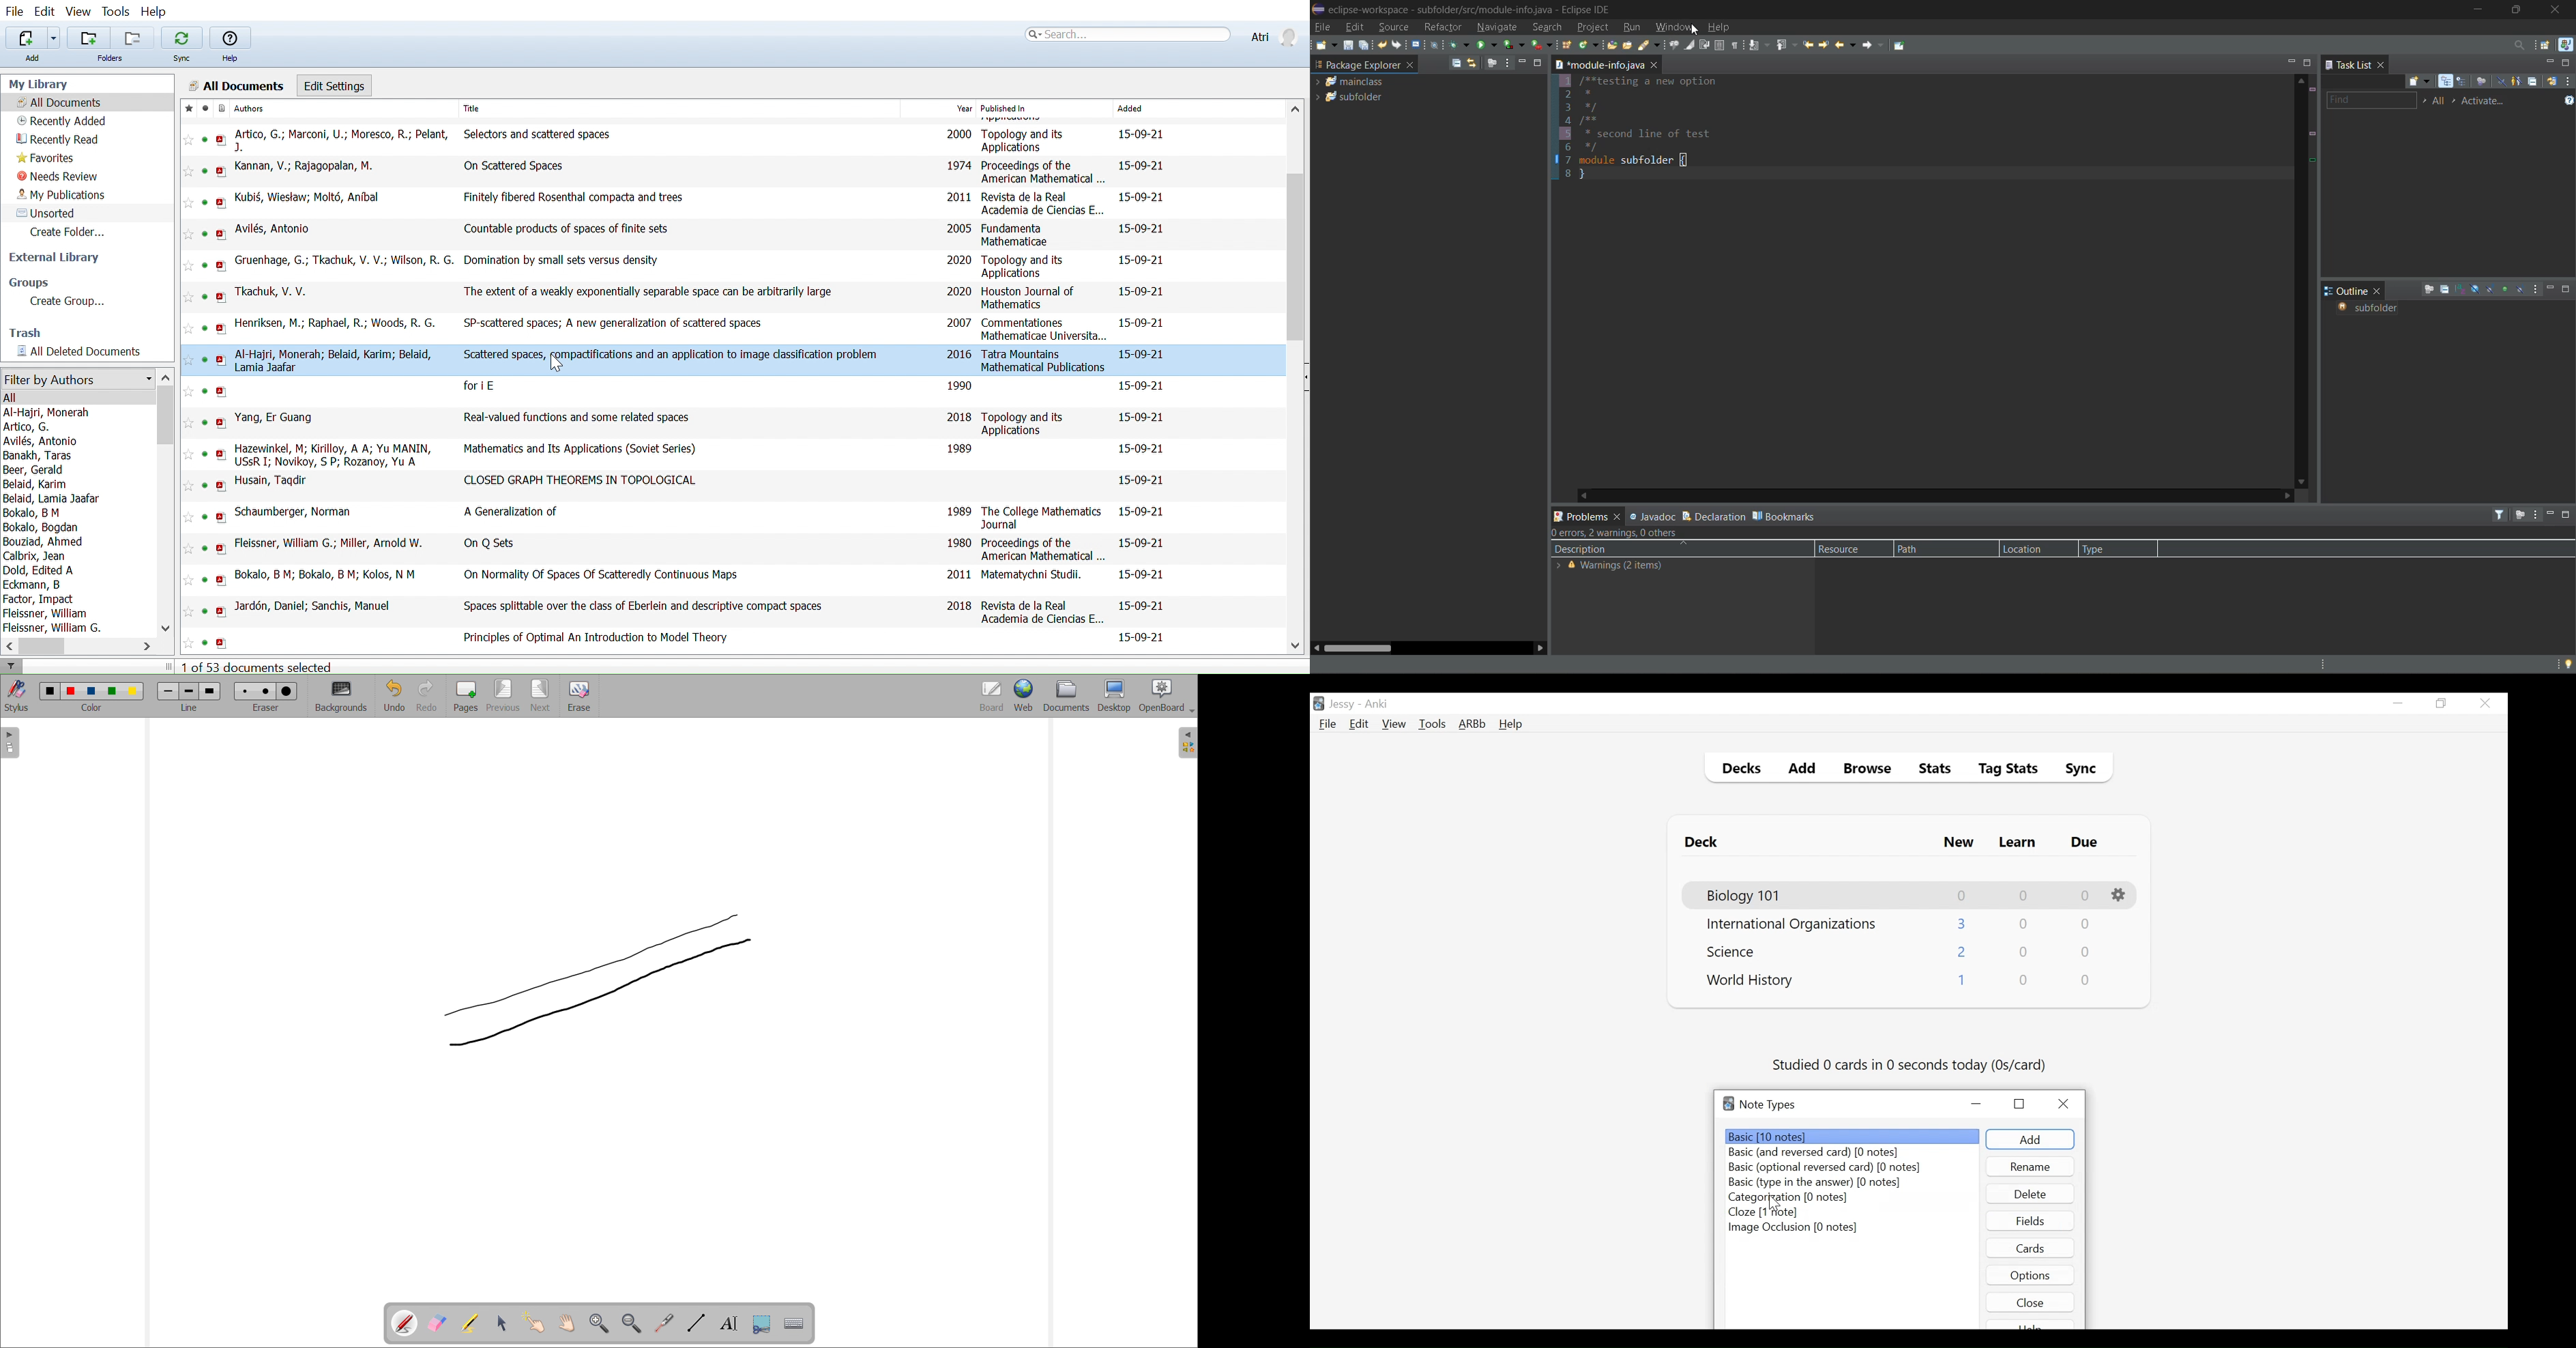 The width and height of the screenshot is (2576, 1372). What do you see at coordinates (1704, 843) in the screenshot?
I see `Deck` at bounding box center [1704, 843].